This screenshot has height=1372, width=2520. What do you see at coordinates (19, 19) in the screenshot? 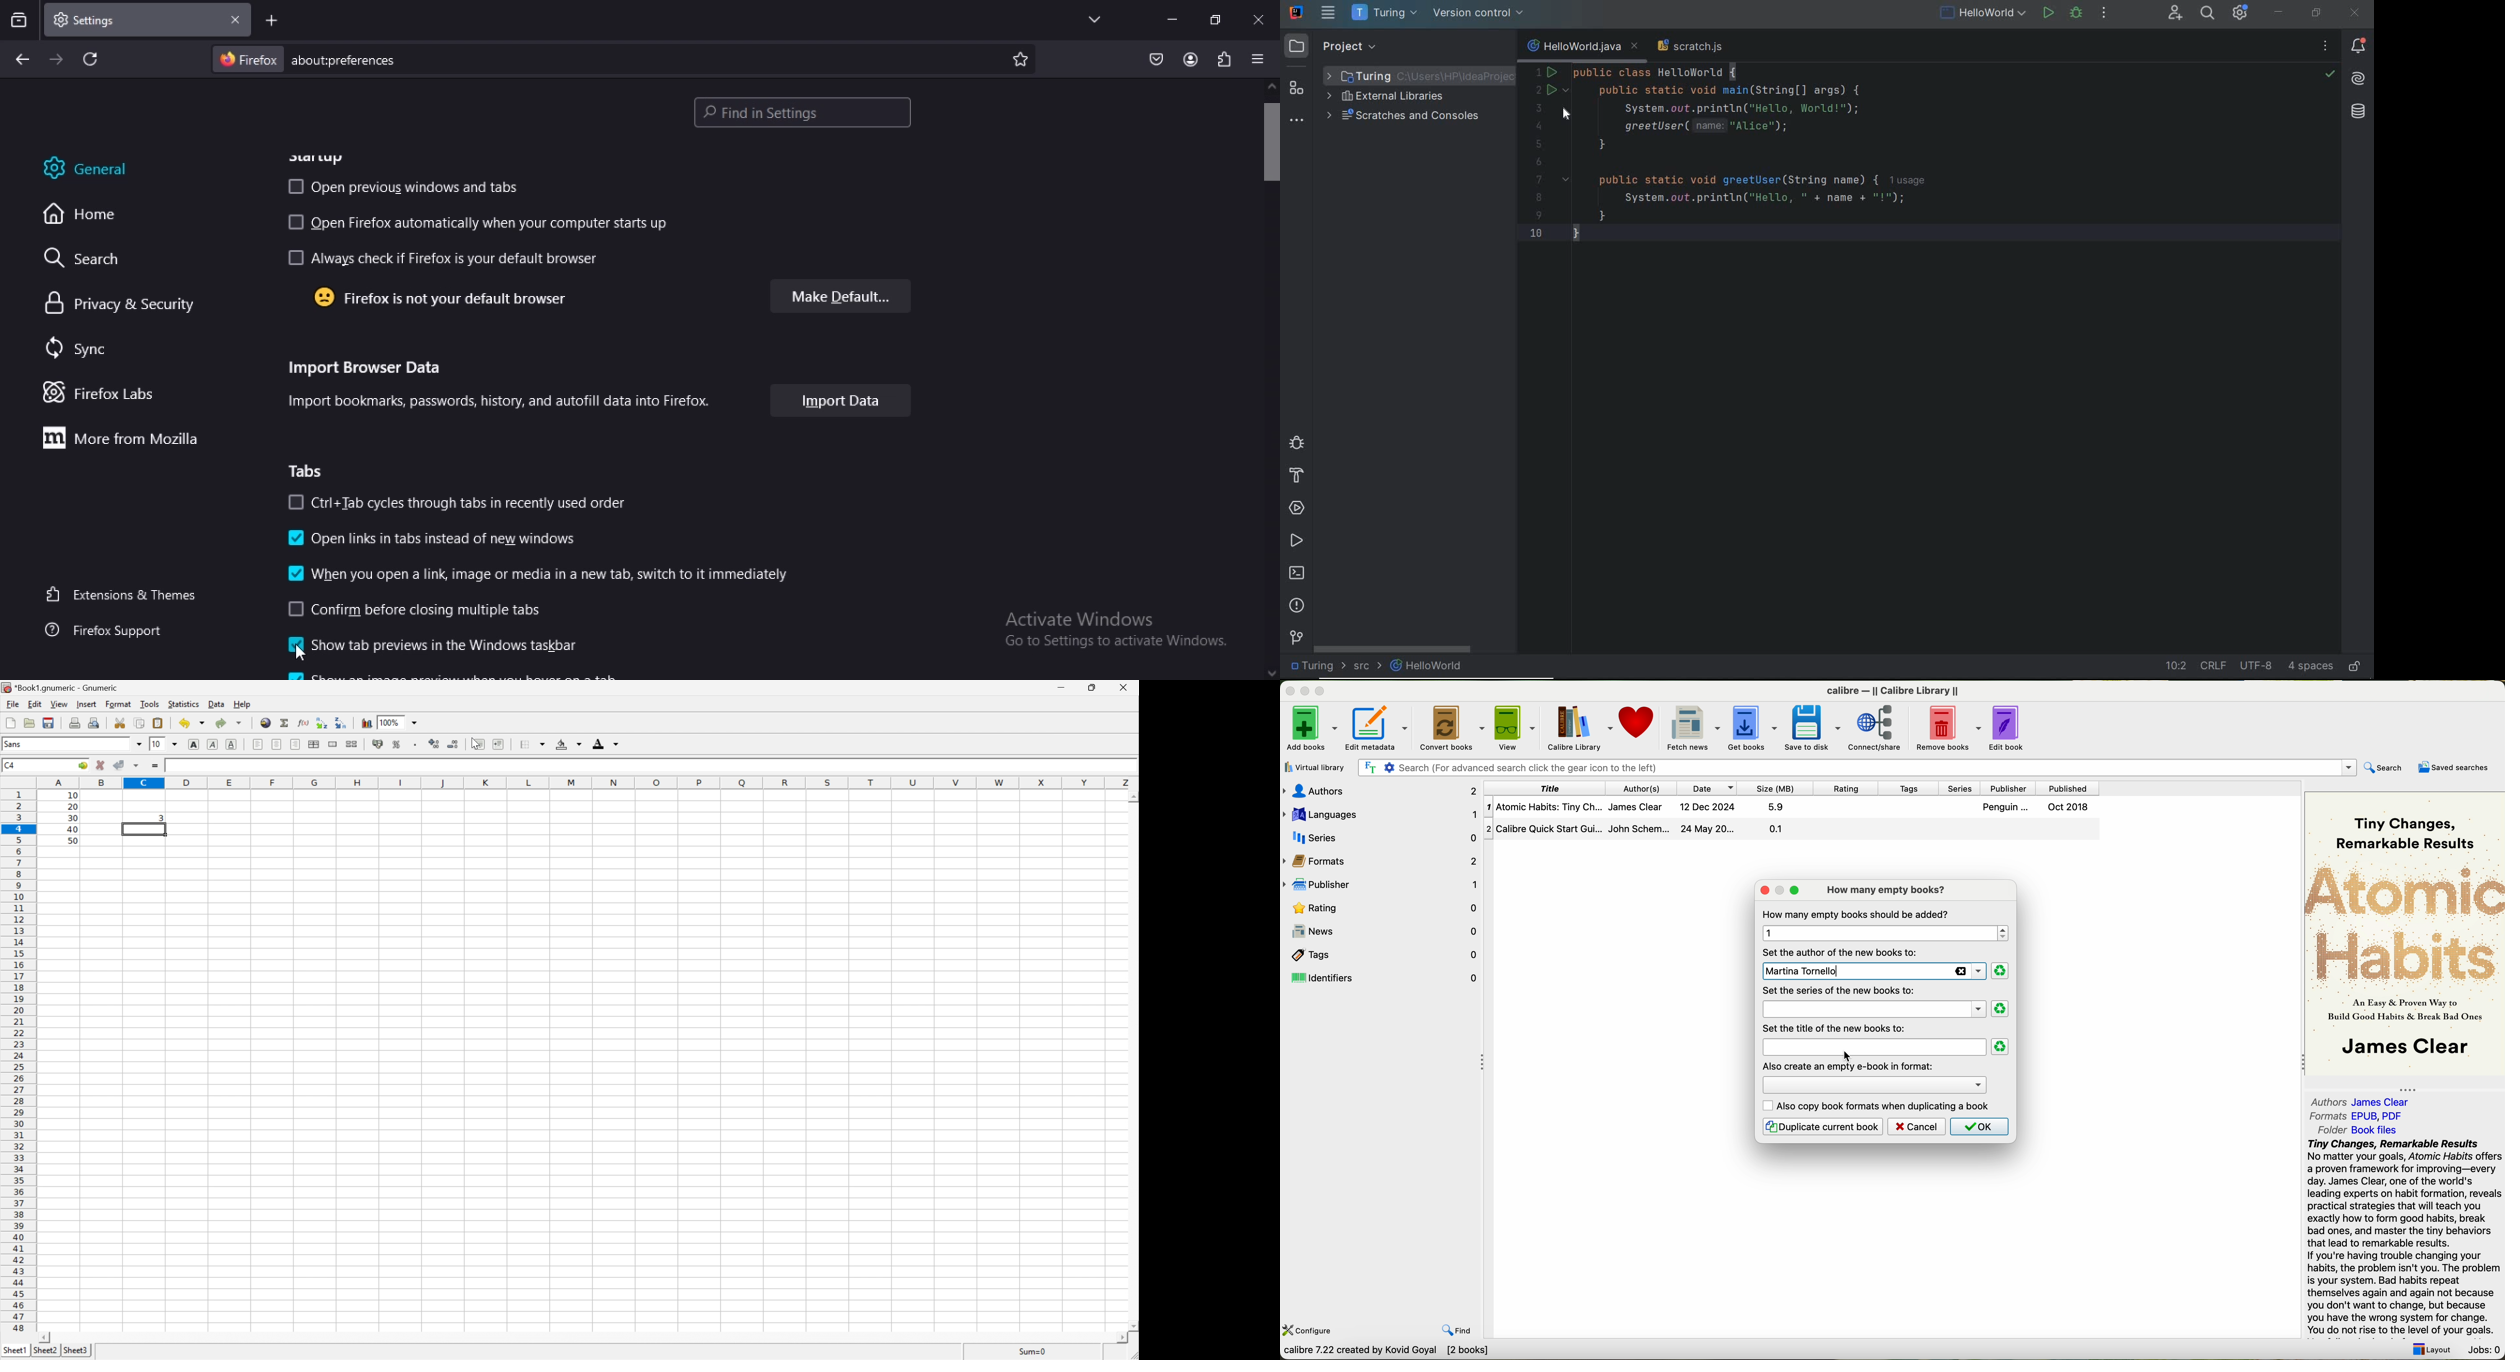
I see `search tabs` at bounding box center [19, 19].